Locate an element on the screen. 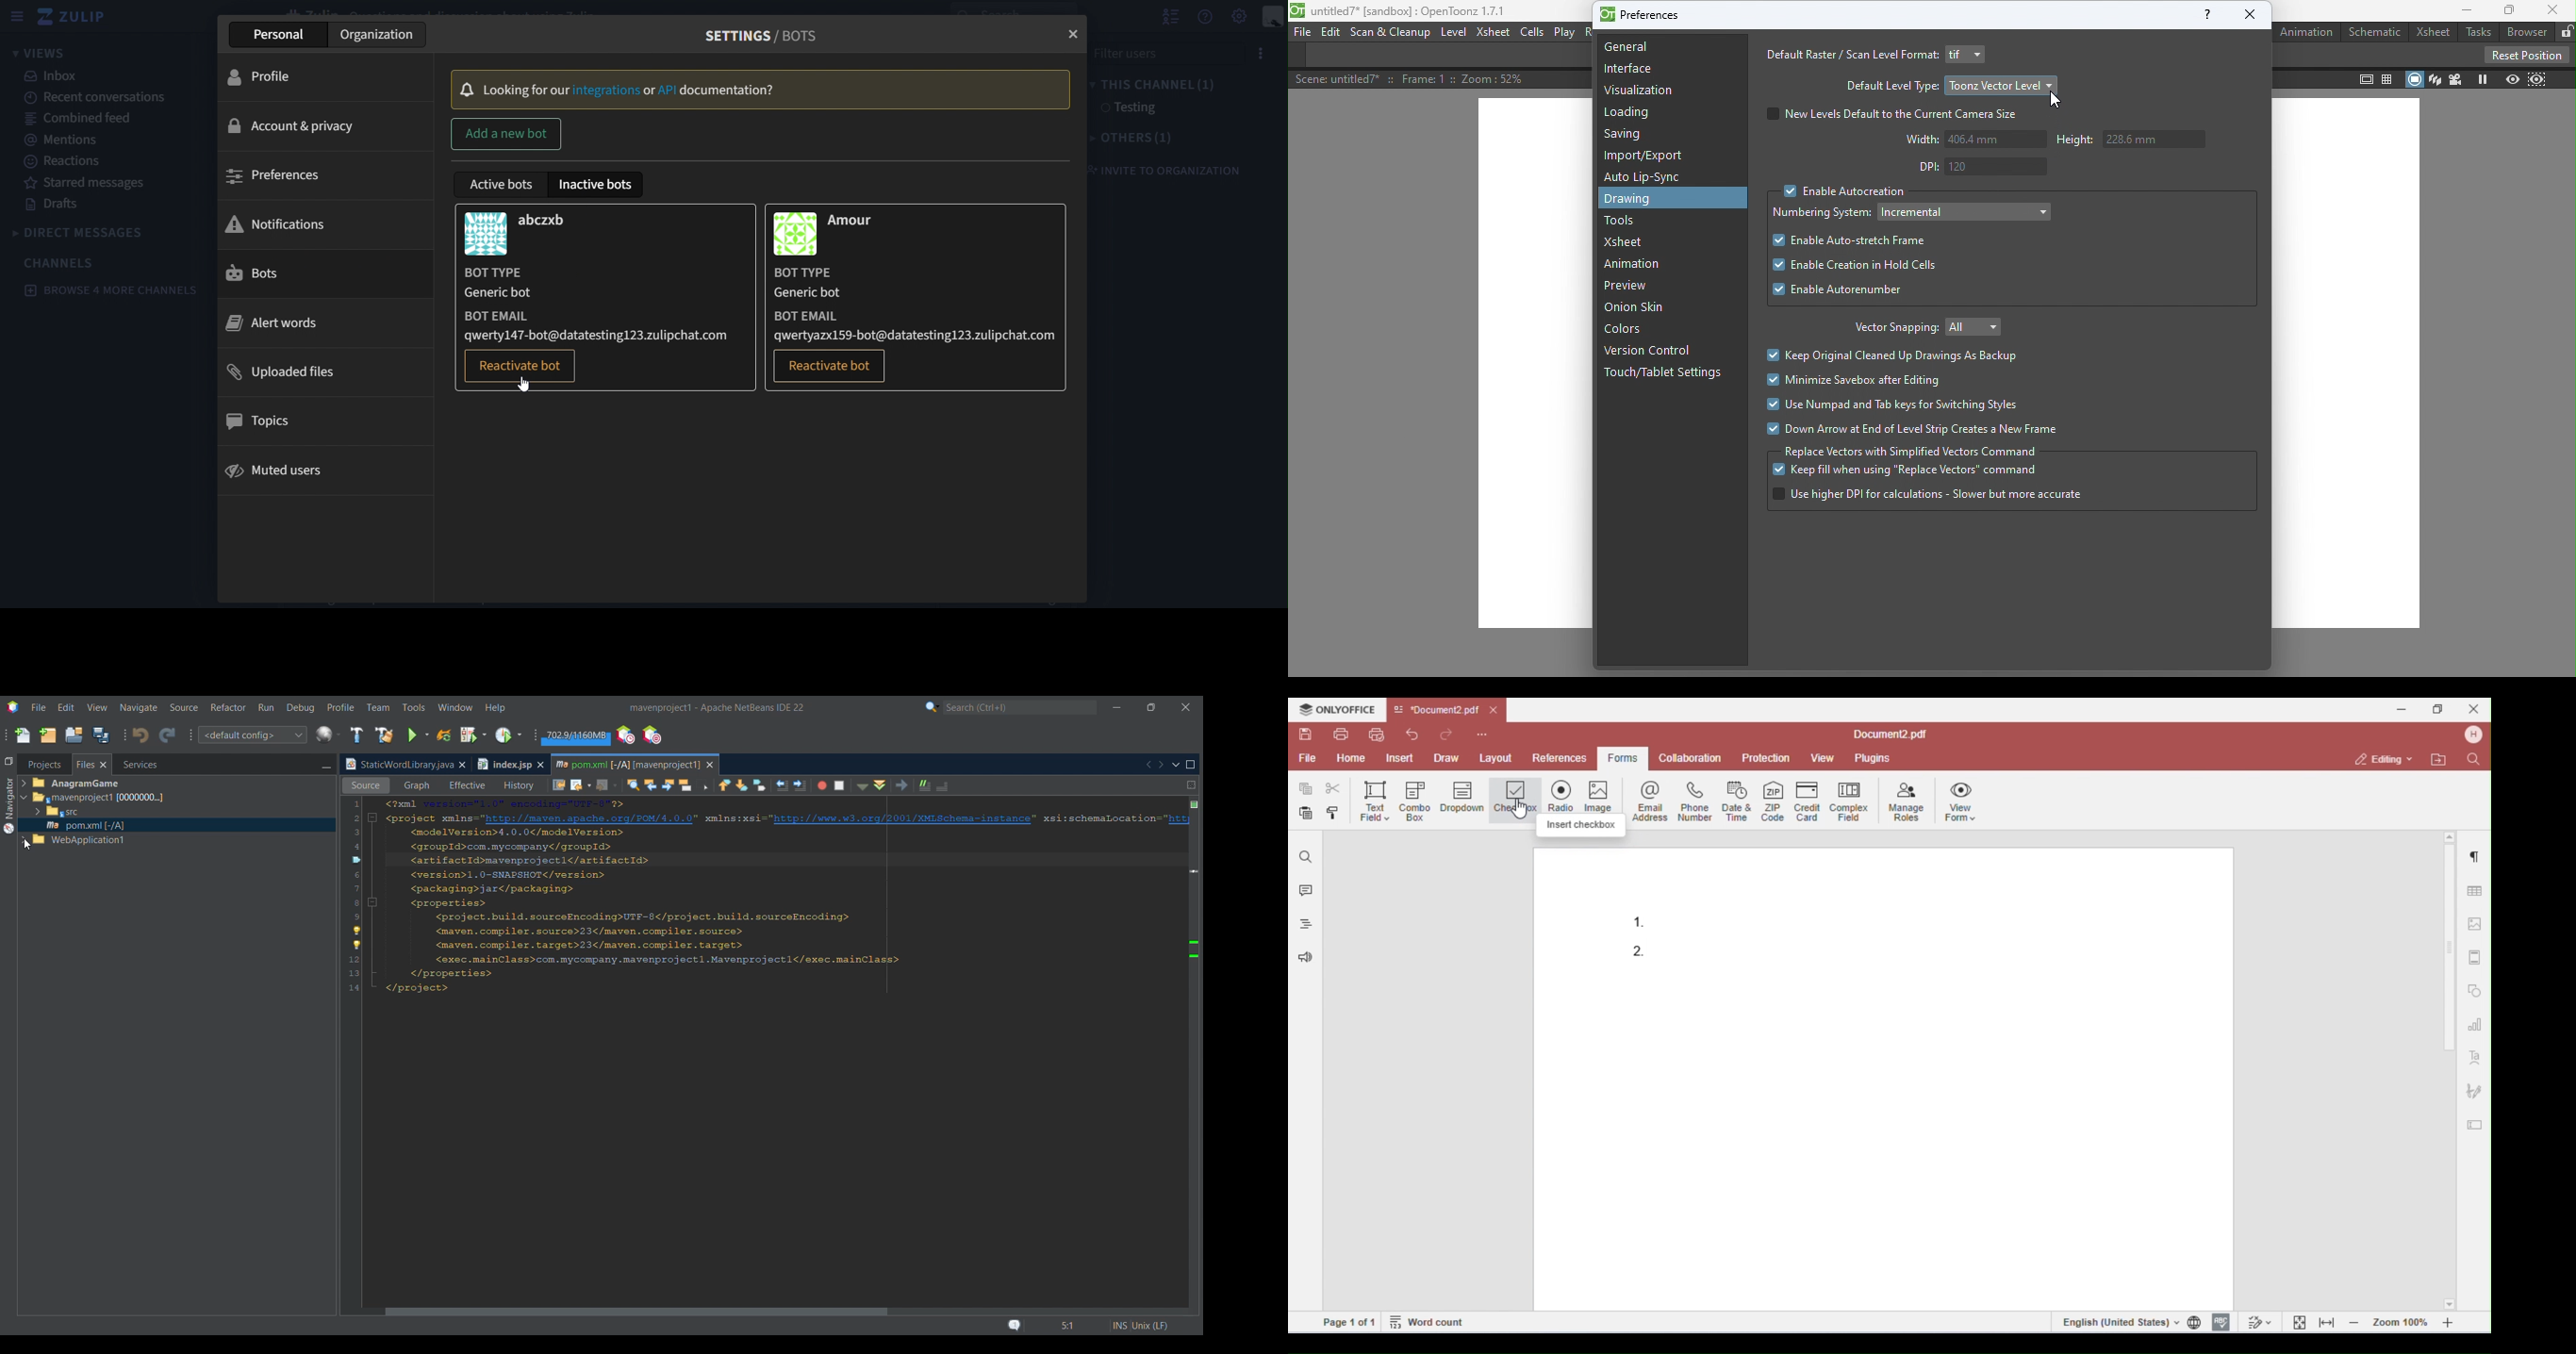  Documentation? is located at coordinates (727, 90).